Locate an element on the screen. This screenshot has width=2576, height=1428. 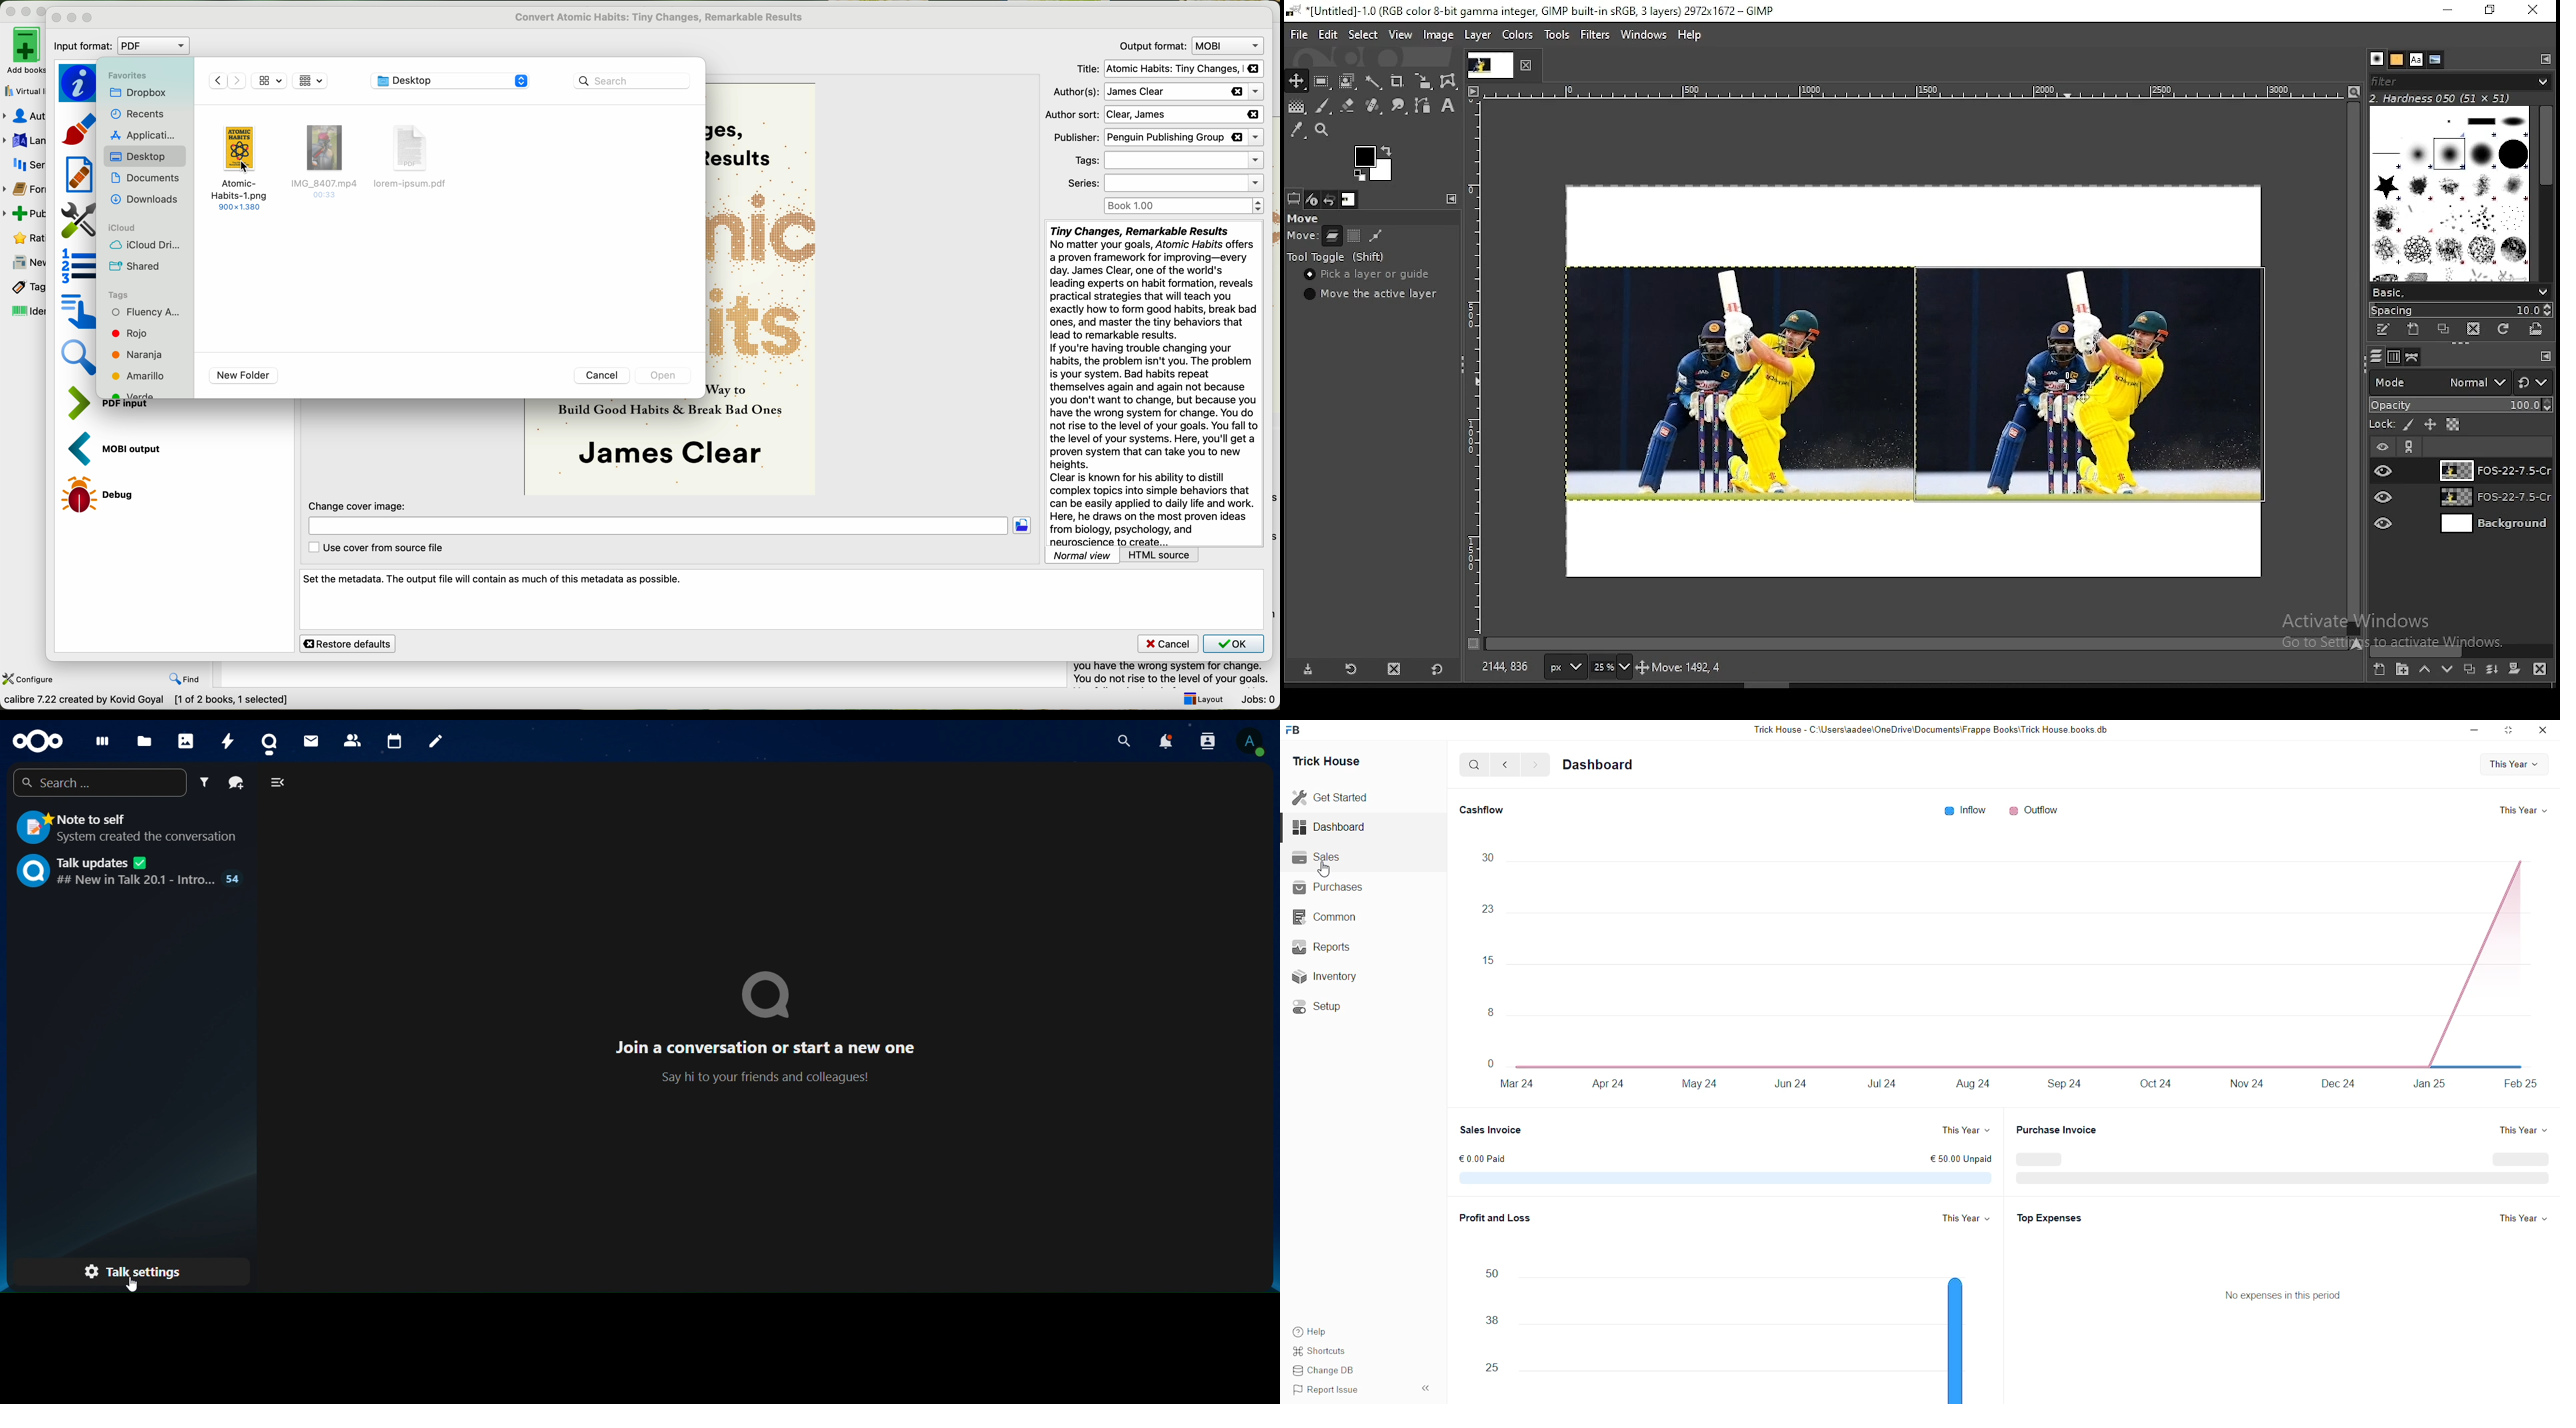
colors is located at coordinates (1373, 163).